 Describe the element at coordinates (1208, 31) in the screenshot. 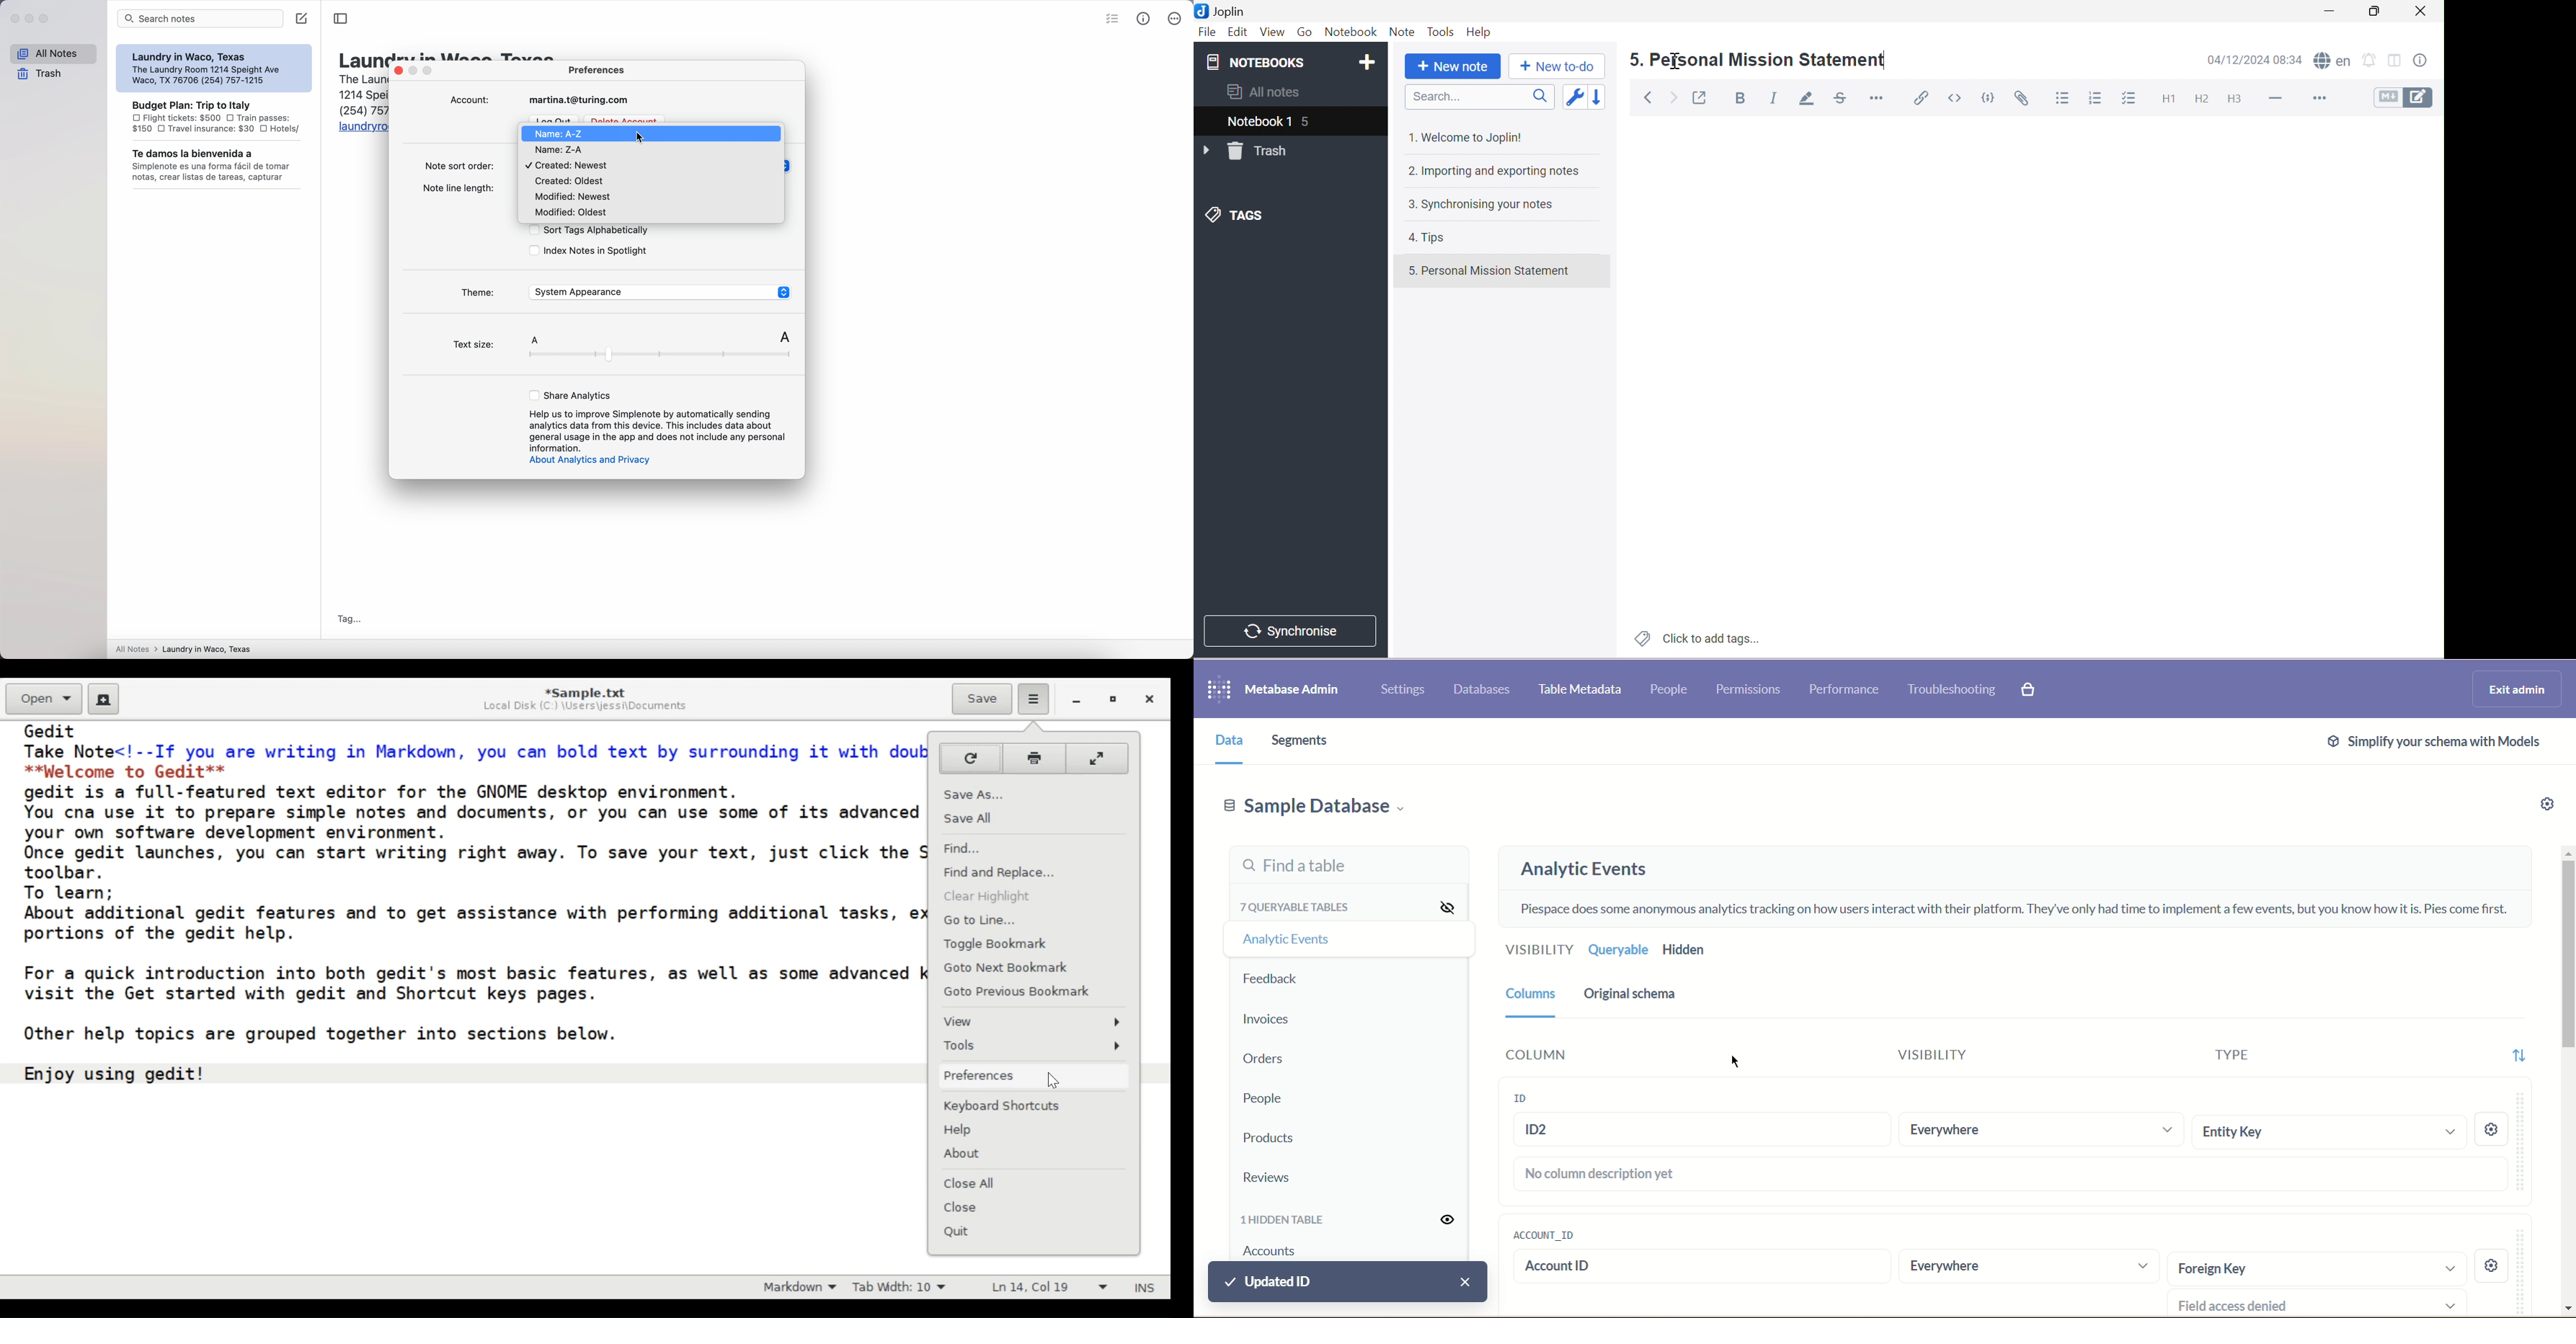

I see `File` at that location.